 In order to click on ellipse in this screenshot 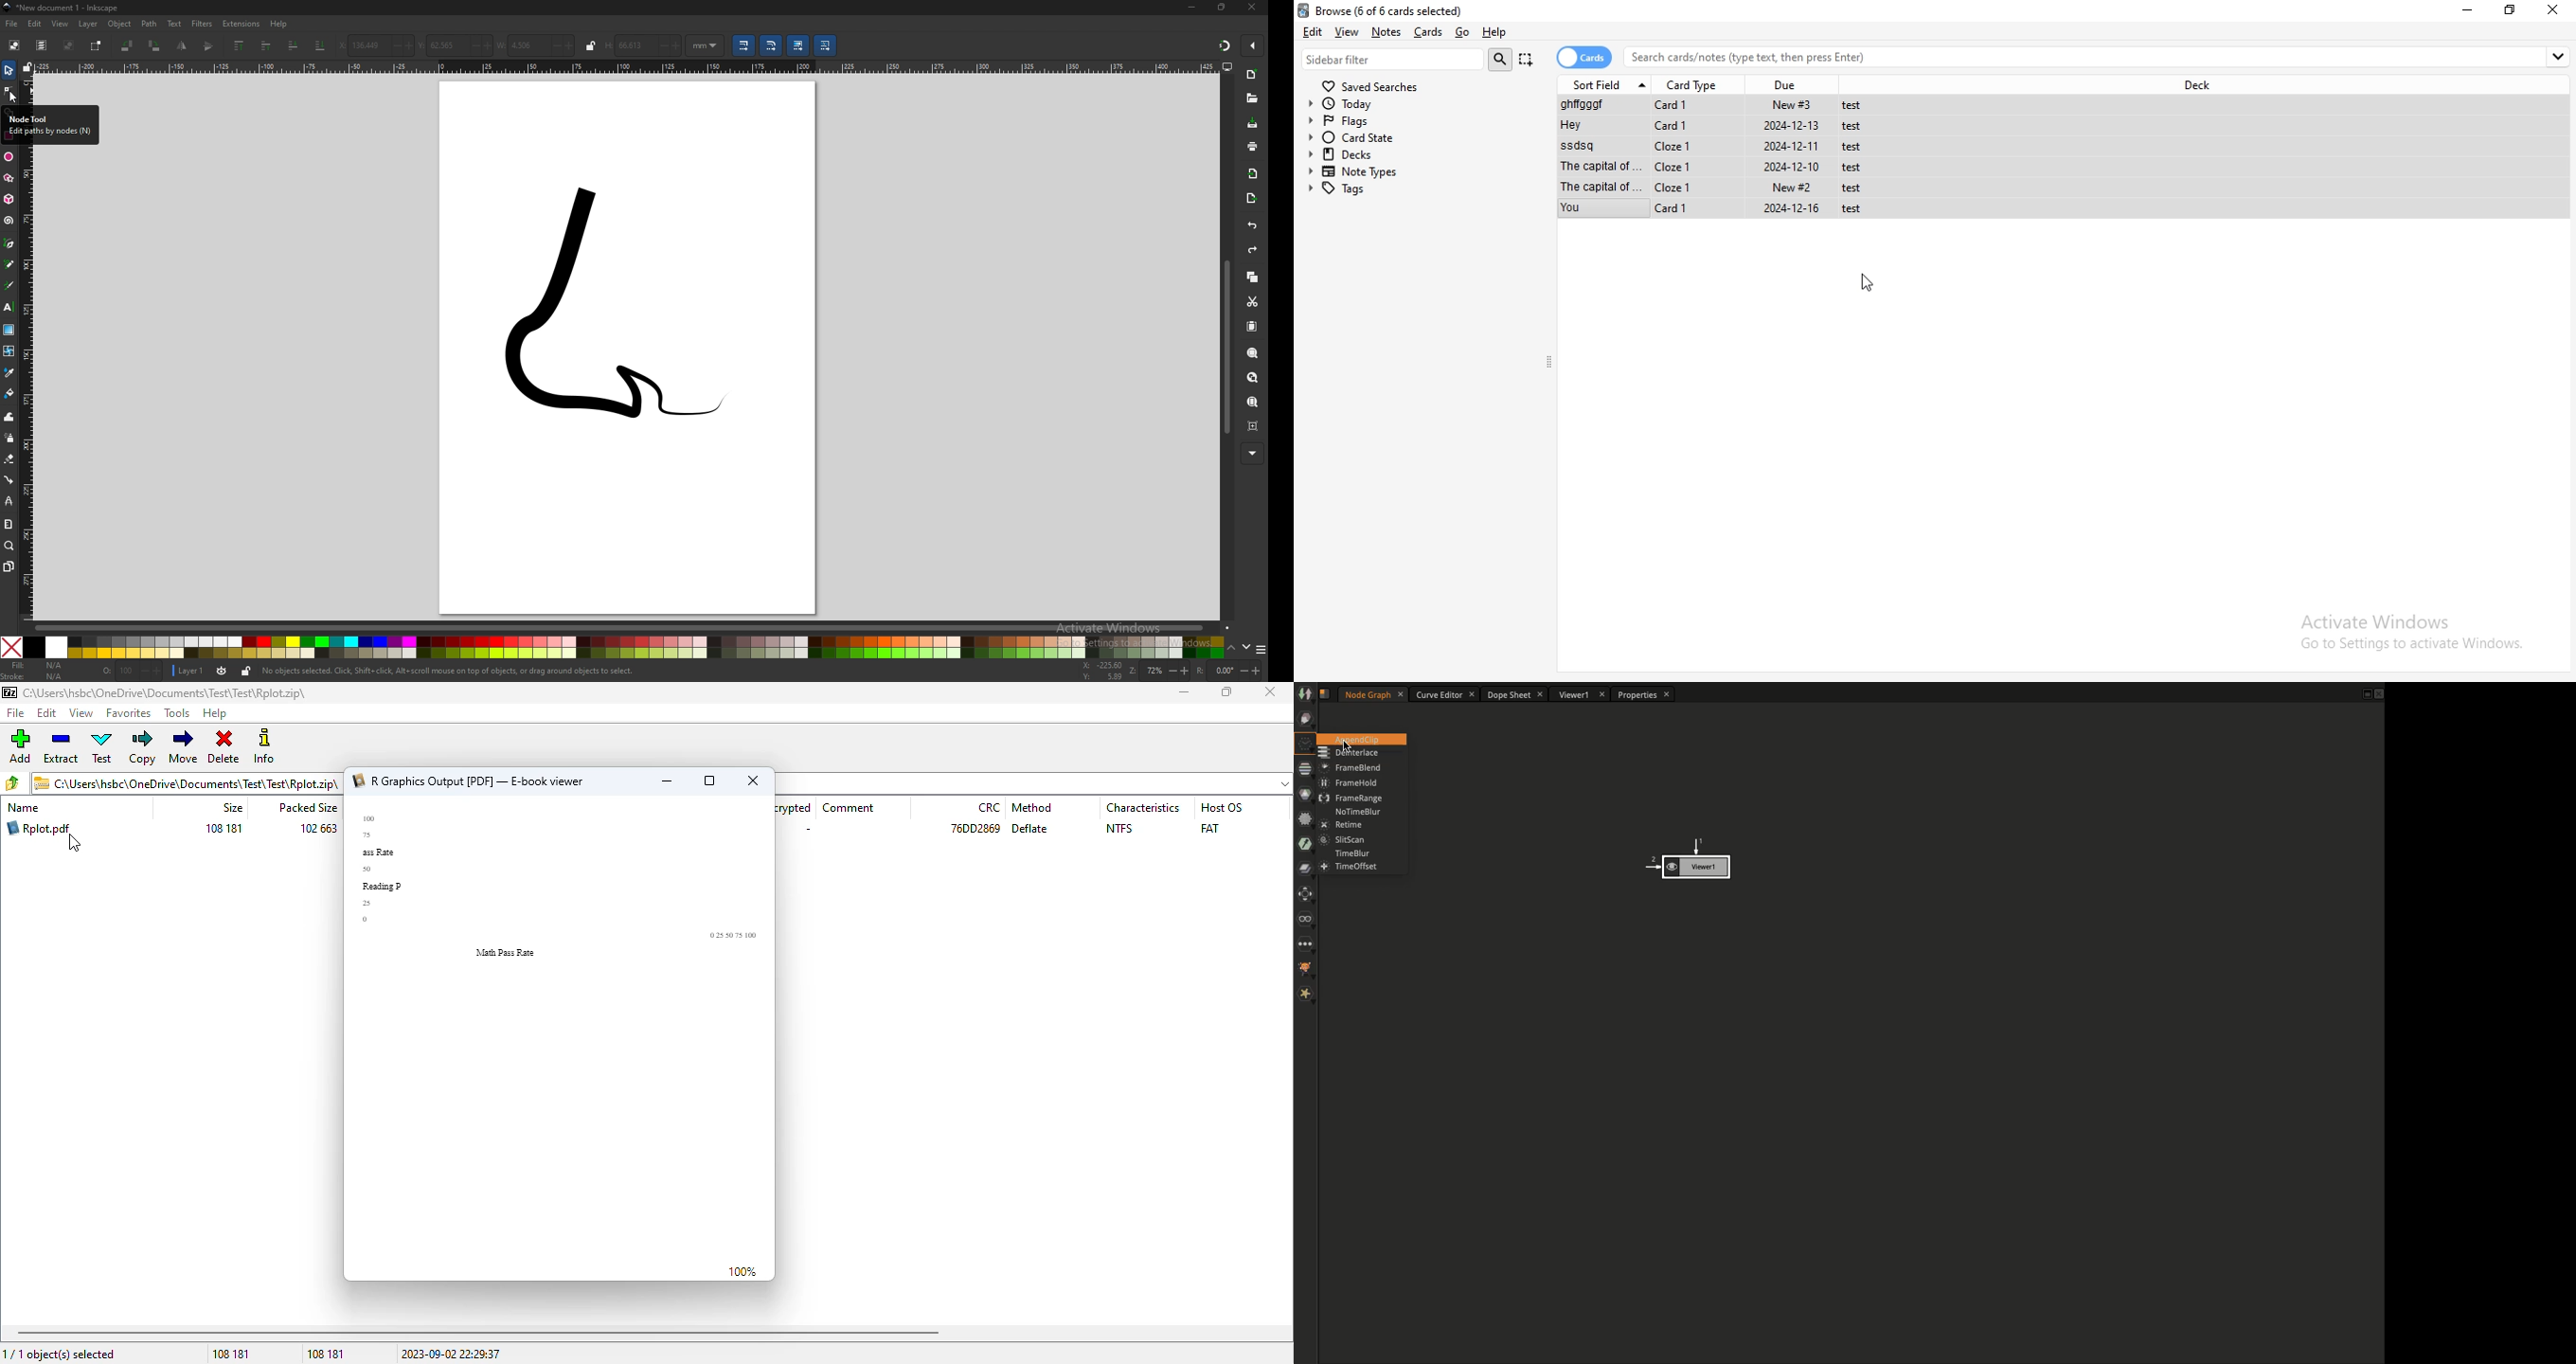, I will do `click(10, 157)`.